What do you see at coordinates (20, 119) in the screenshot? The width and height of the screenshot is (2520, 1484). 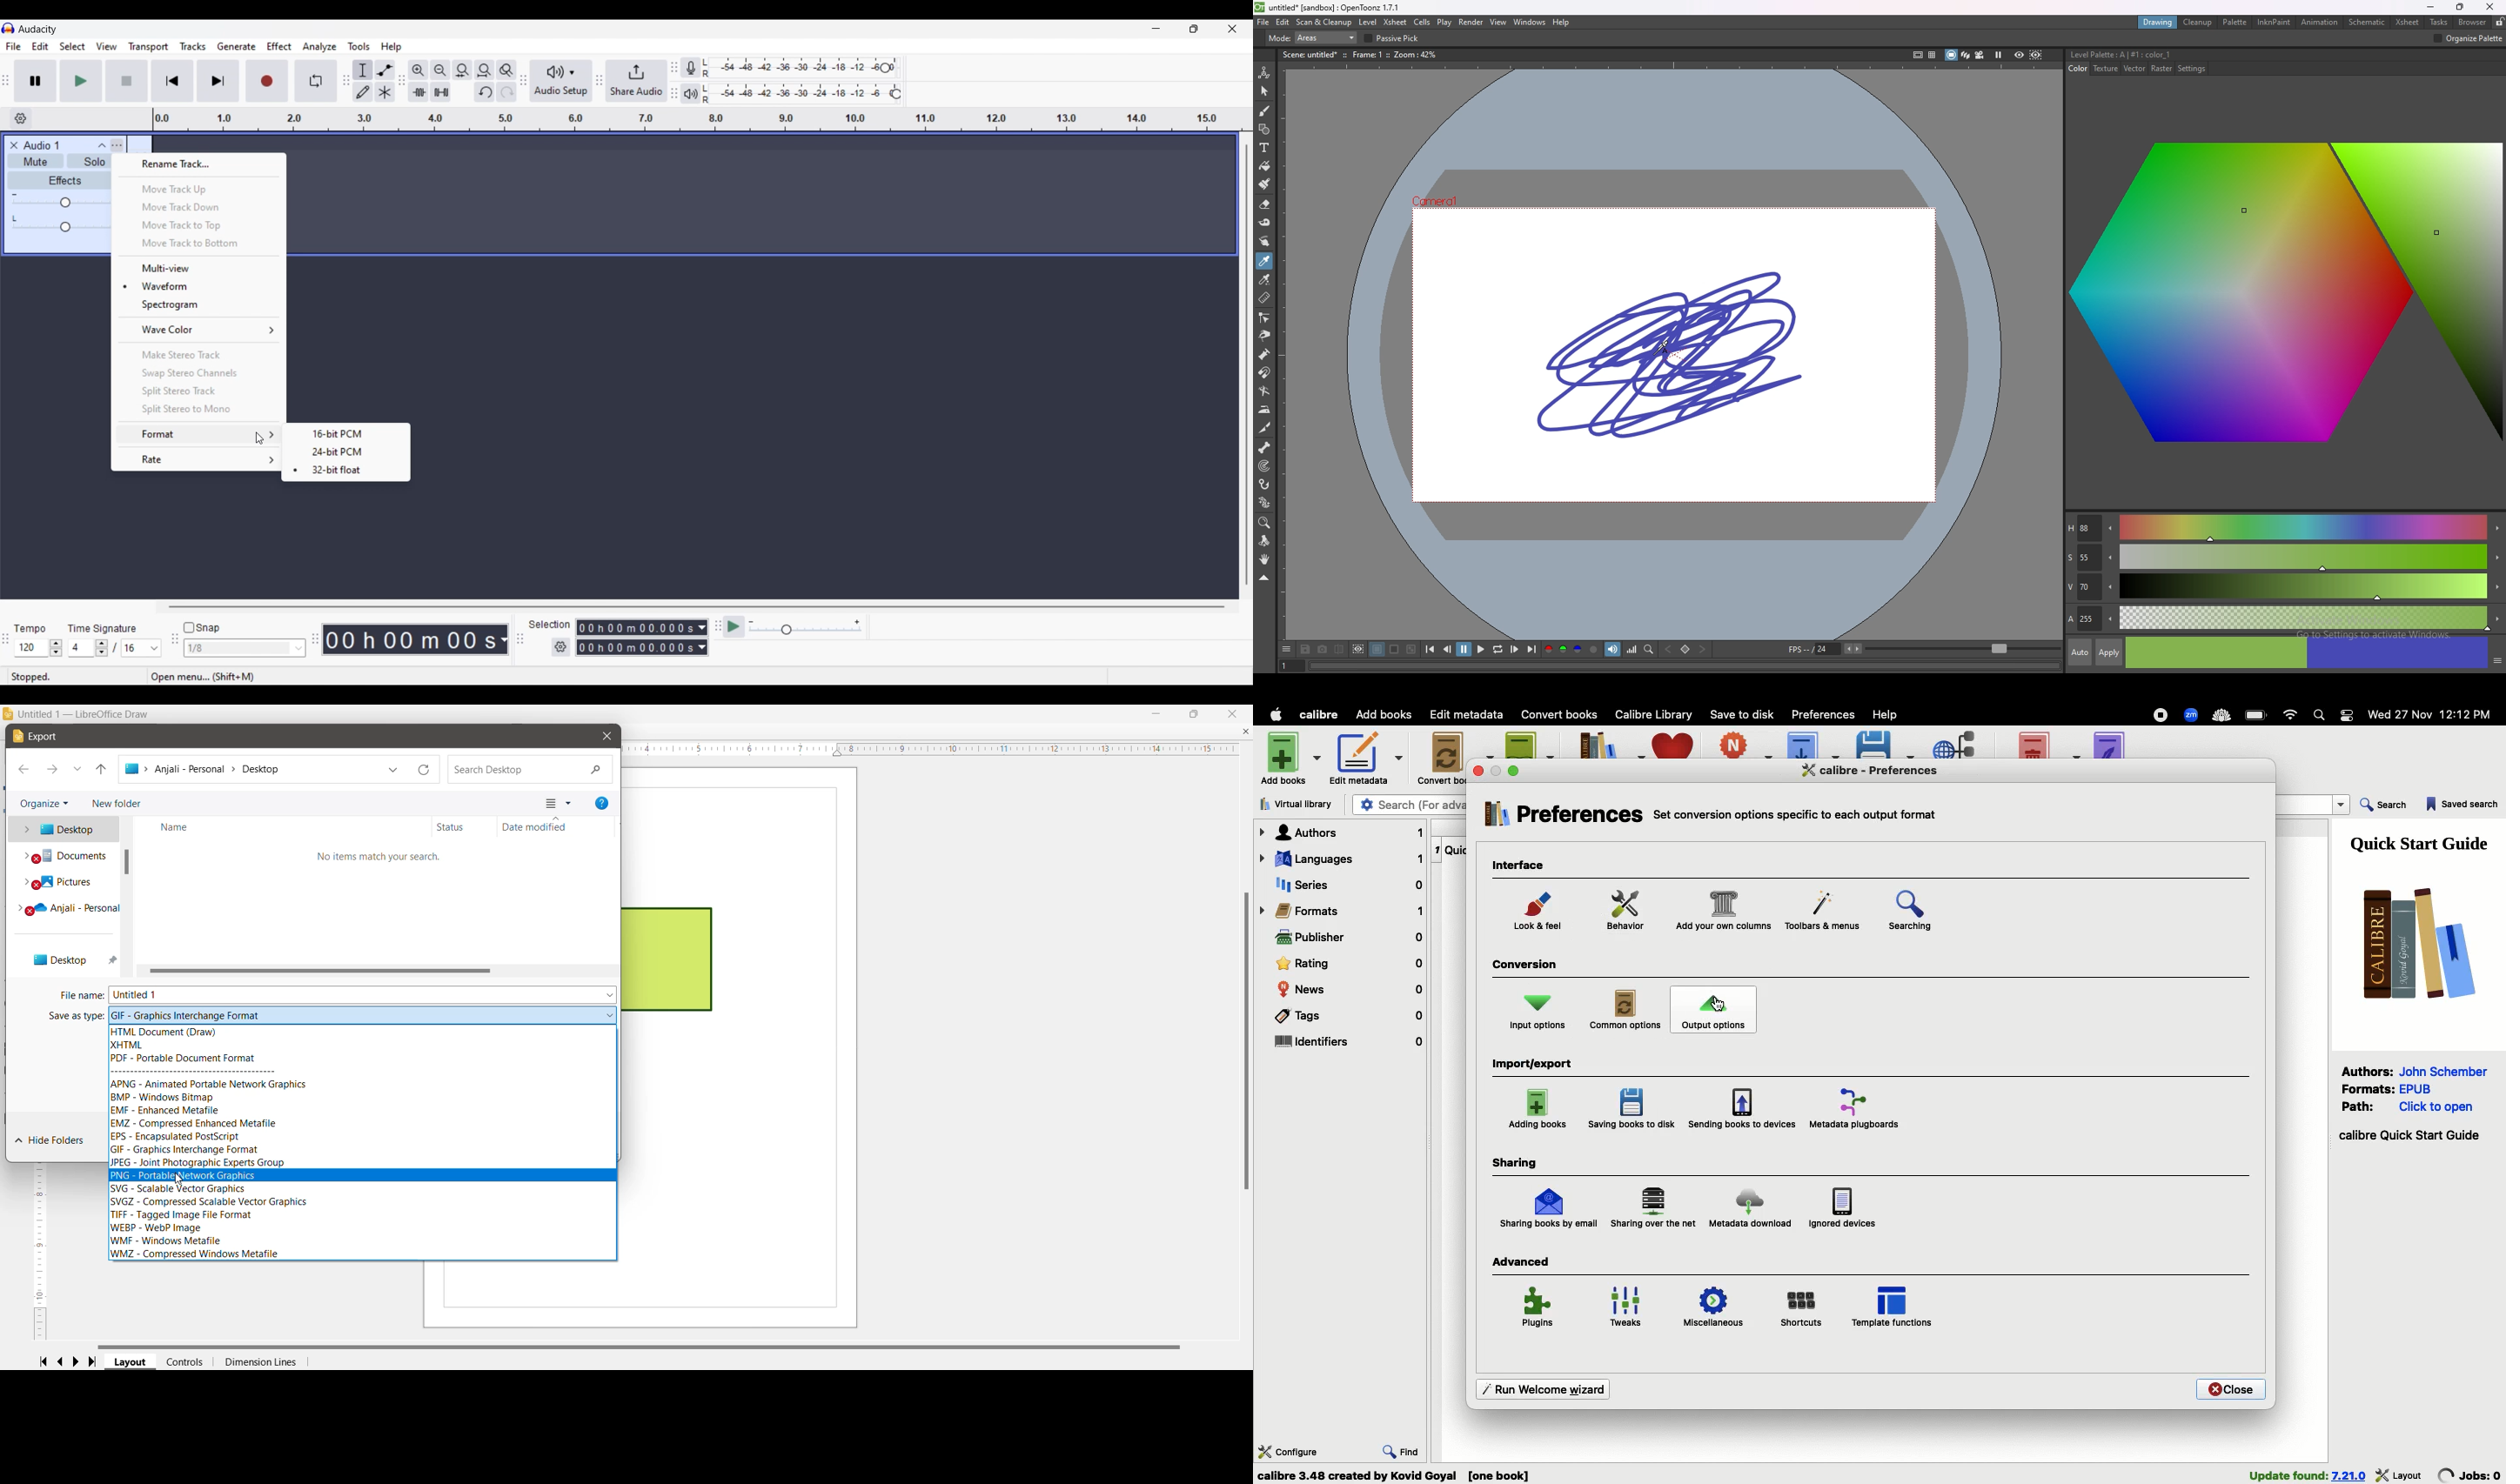 I see `Timeline options` at bounding box center [20, 119].